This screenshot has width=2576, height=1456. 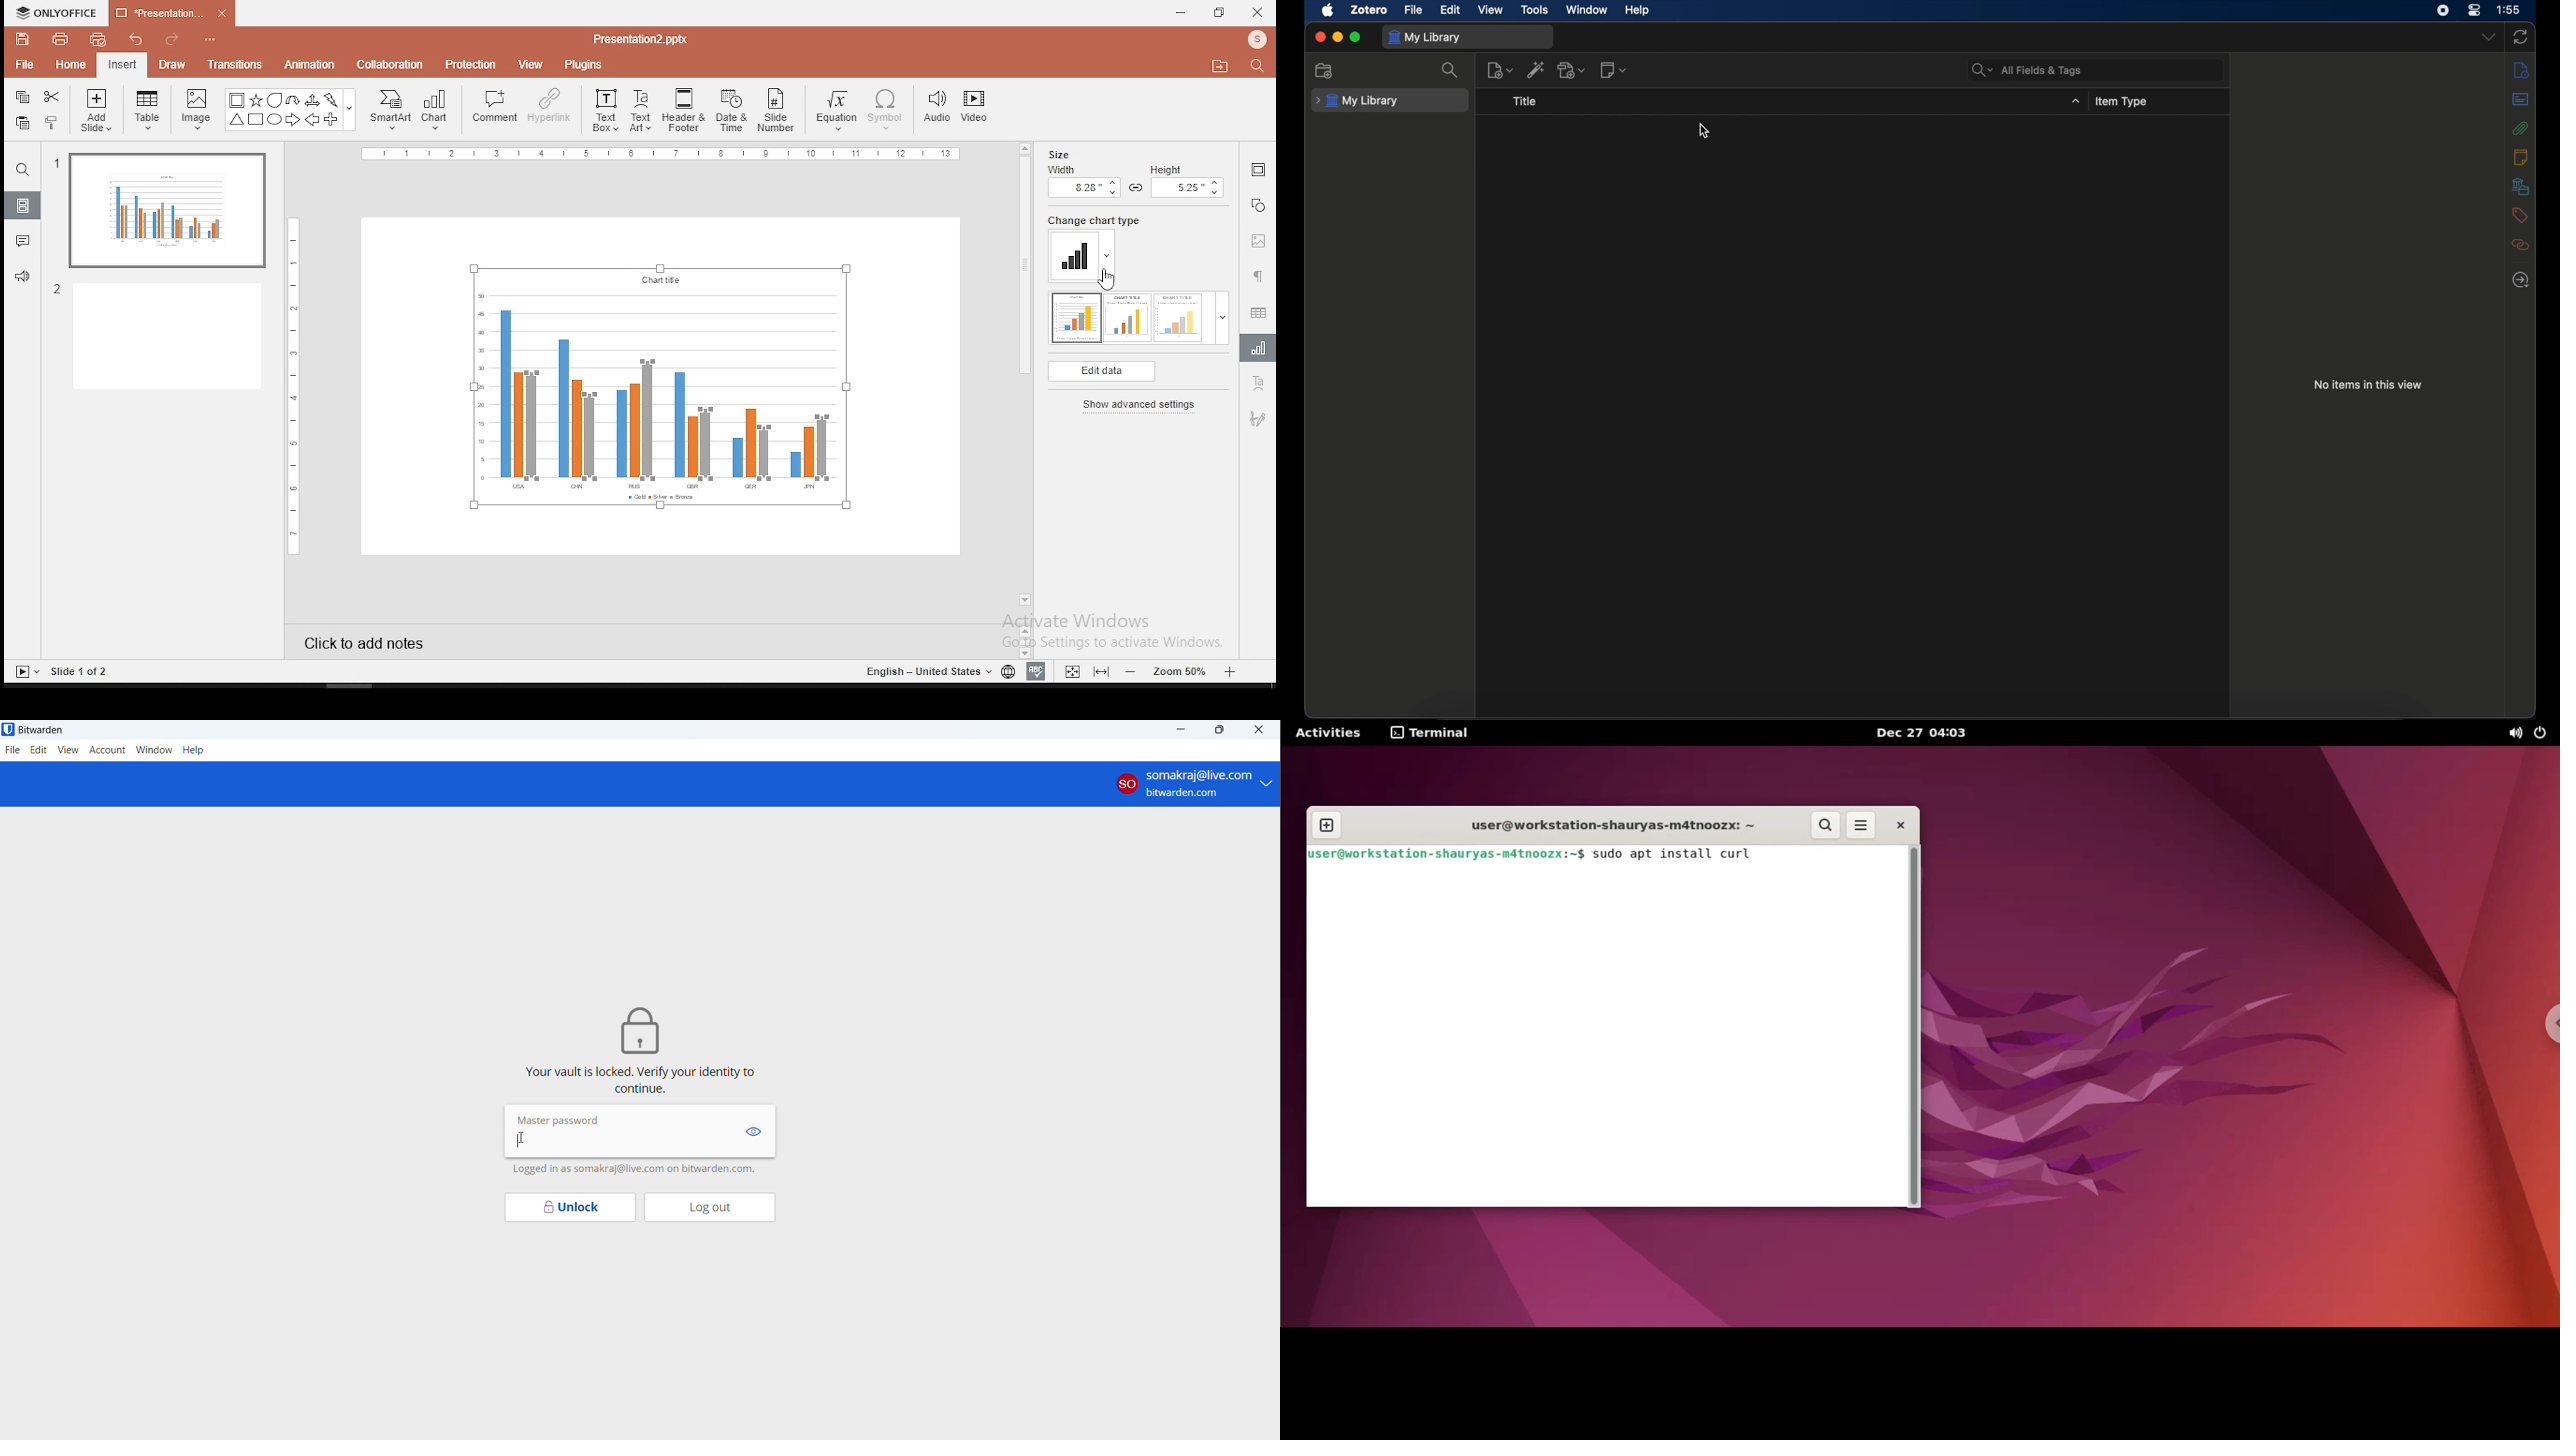 I want to click on add item by identifier, so click(x=1536, y=69).